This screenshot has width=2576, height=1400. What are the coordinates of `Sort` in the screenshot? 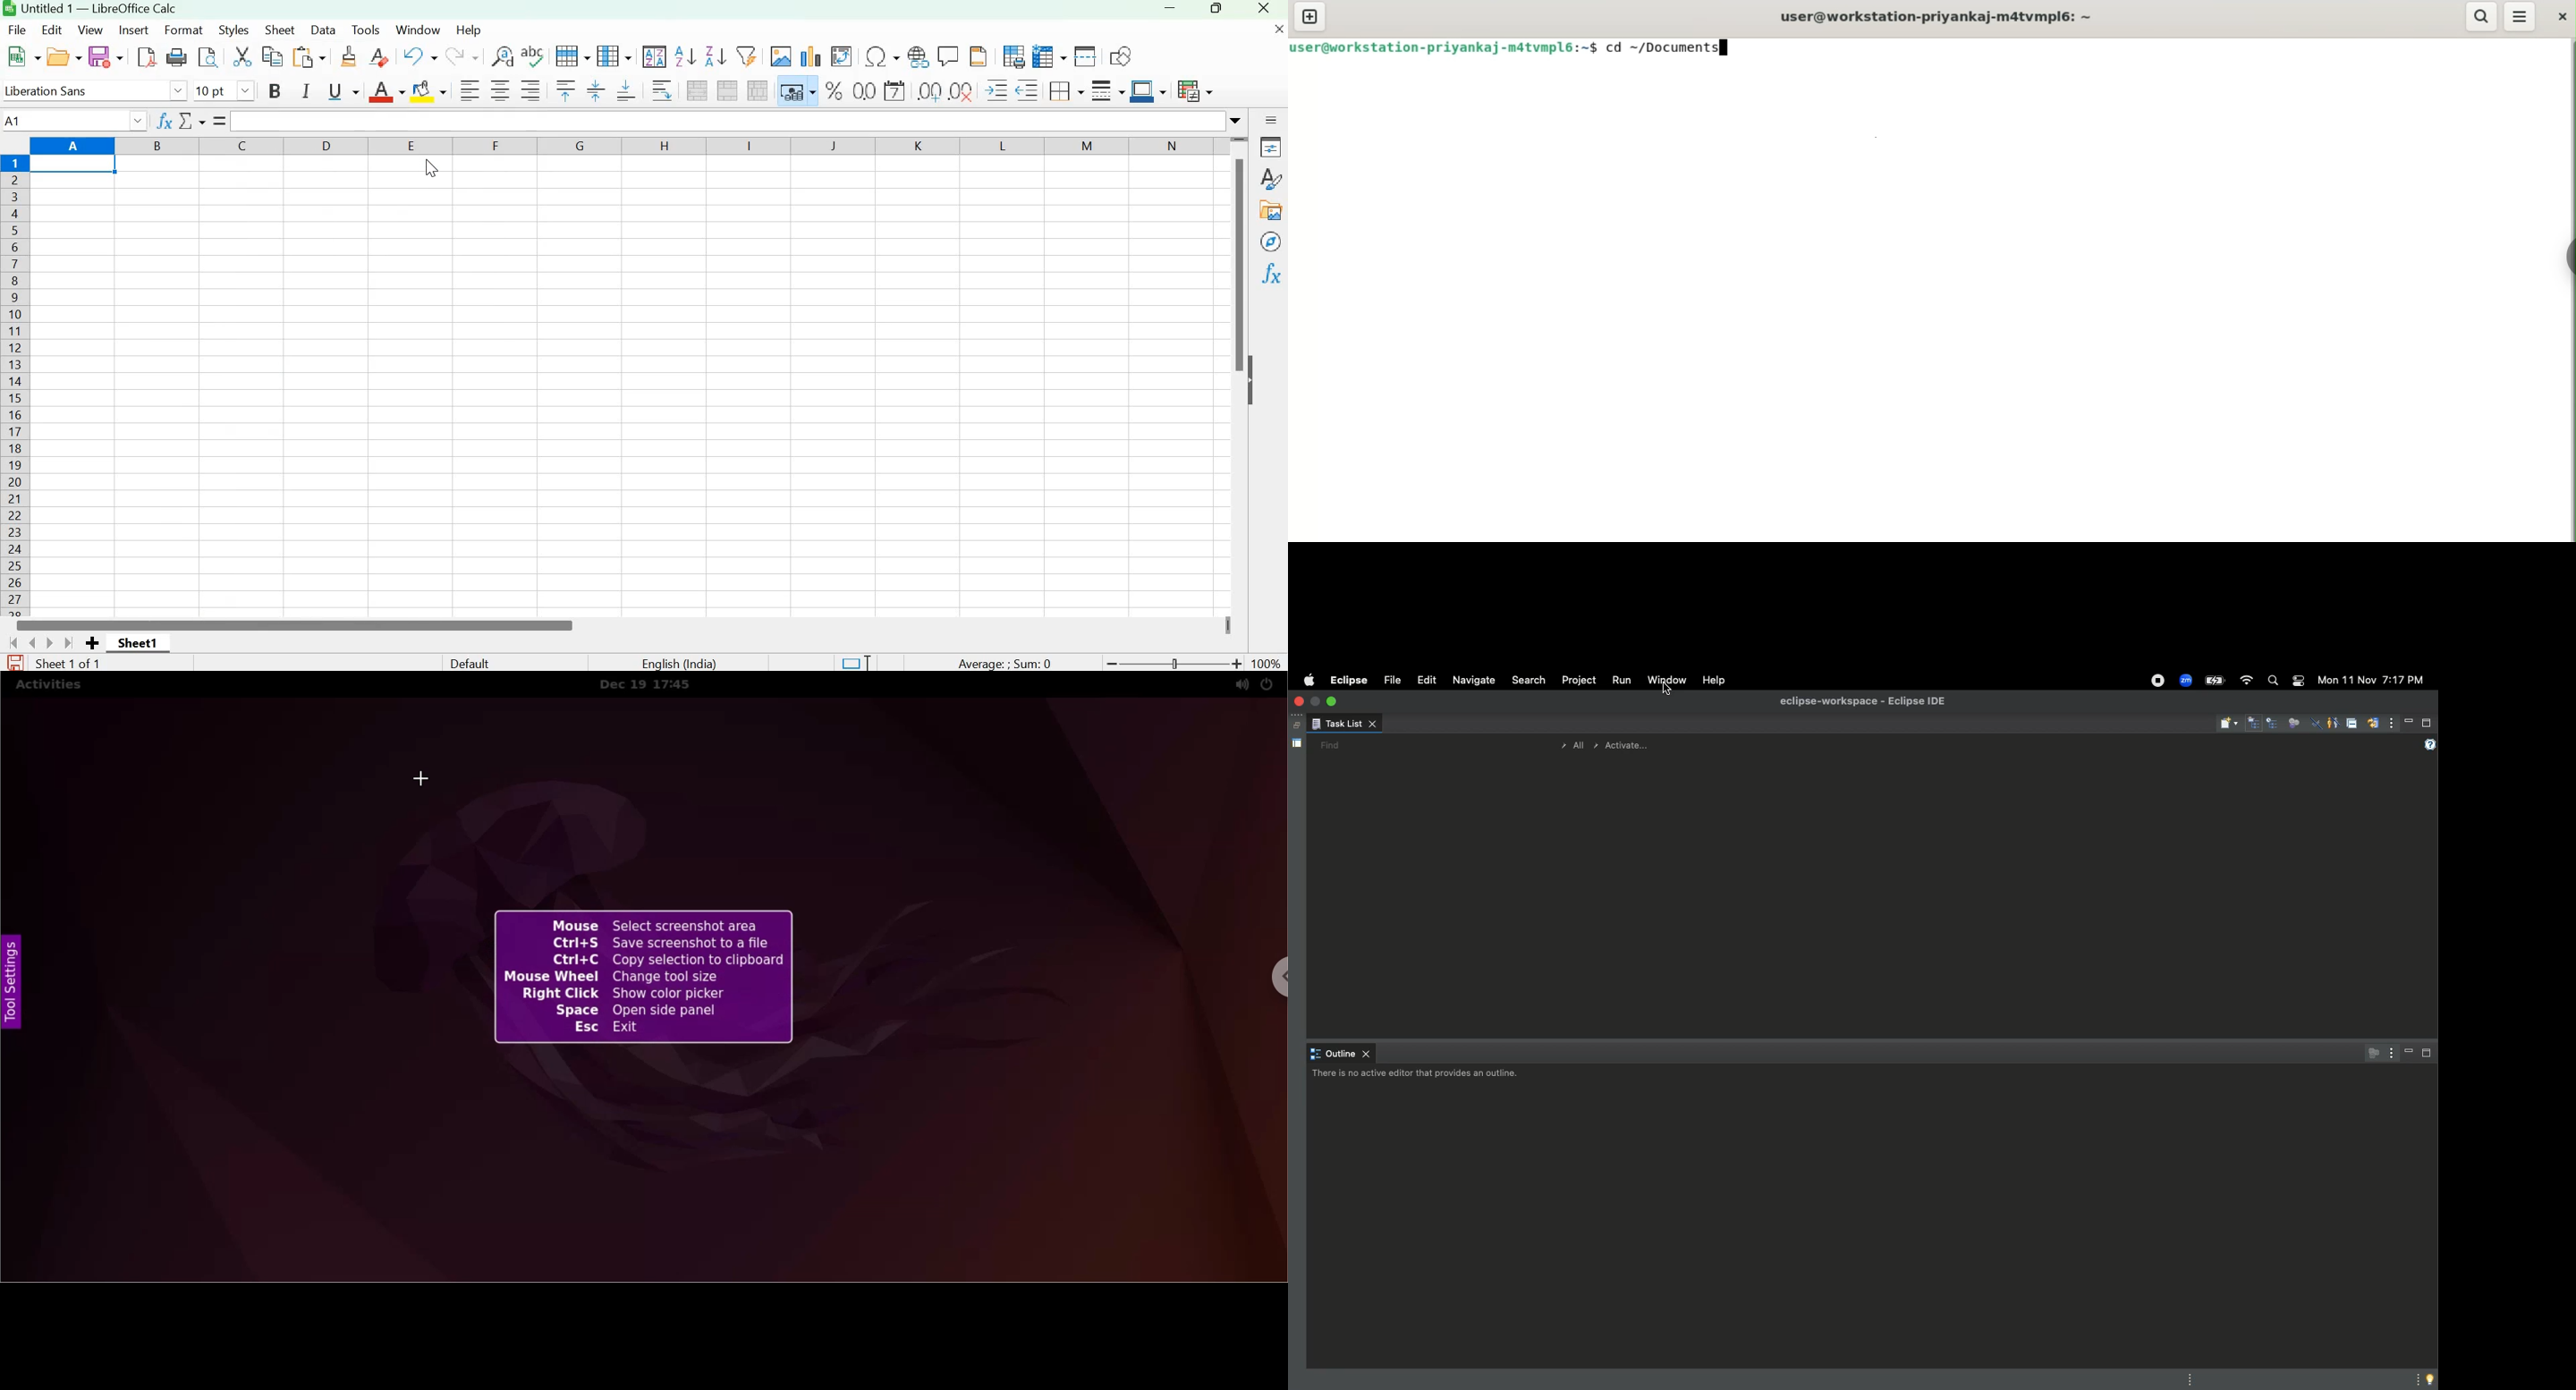 It's located at (655, 56).